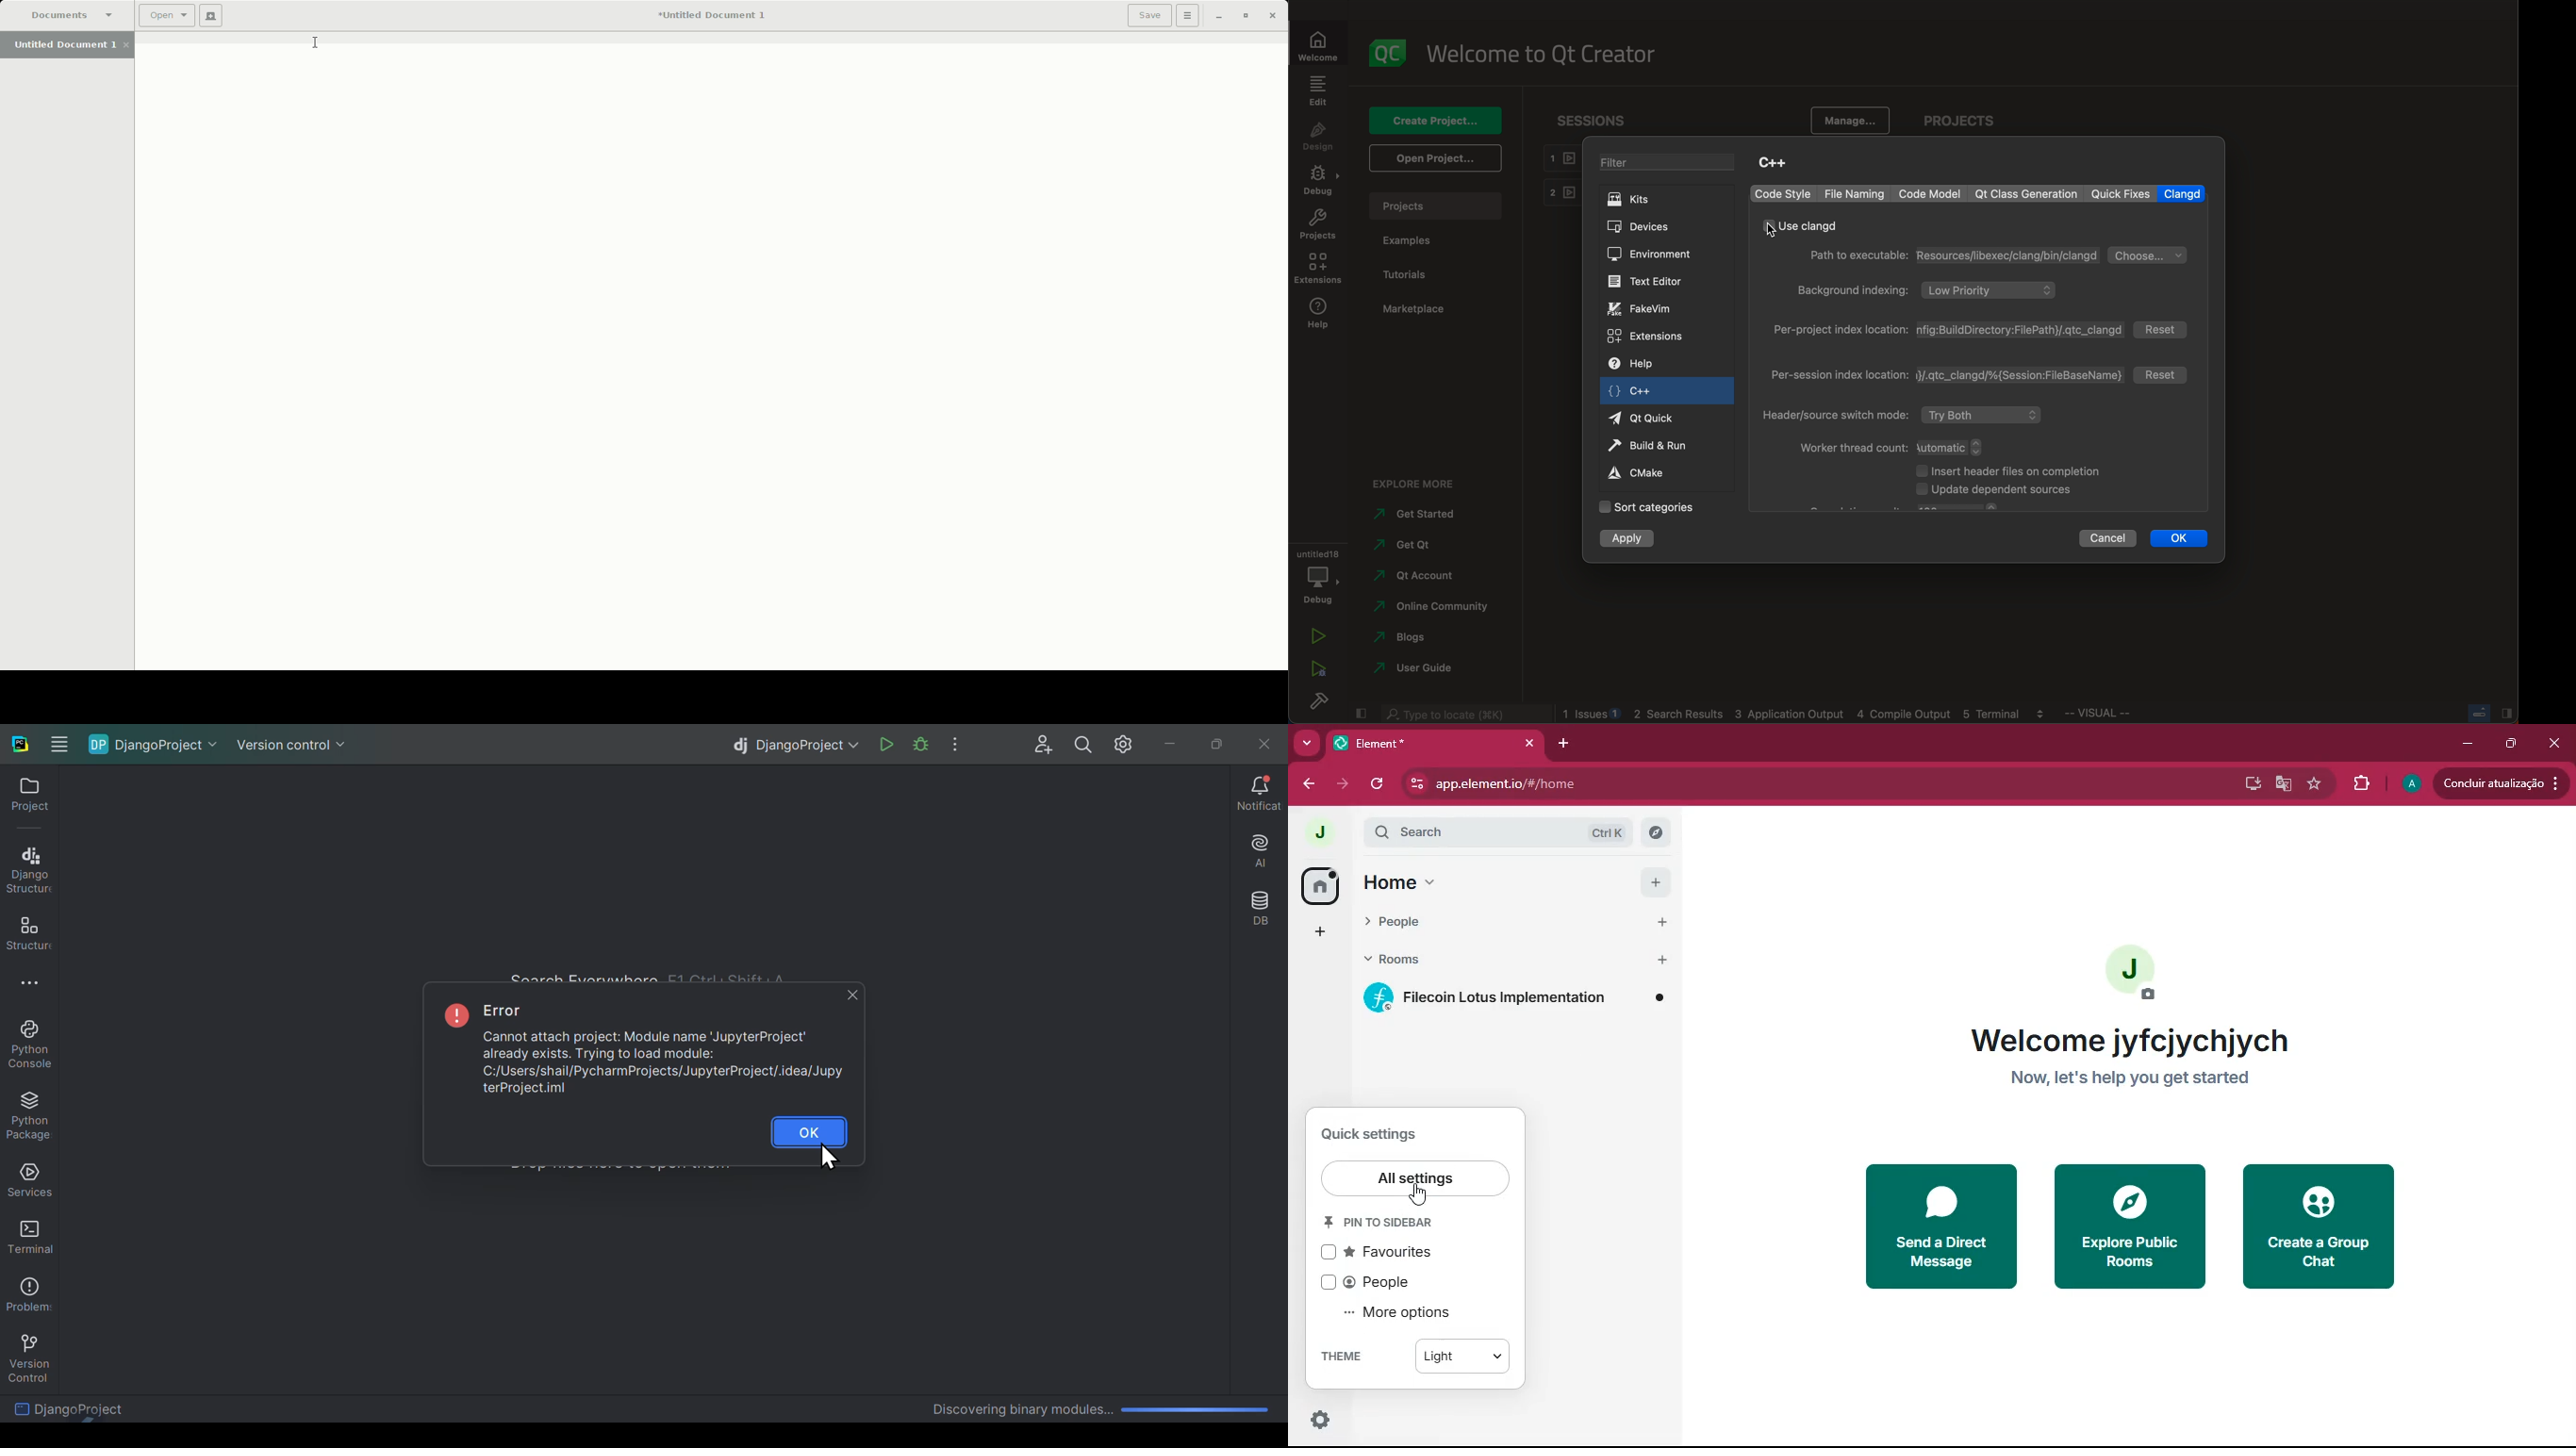 The width and height of the screenshot is (2576, 1456). Describe the element at coordinates (1421, 483) in the screenshot. I see `explore` at that location.